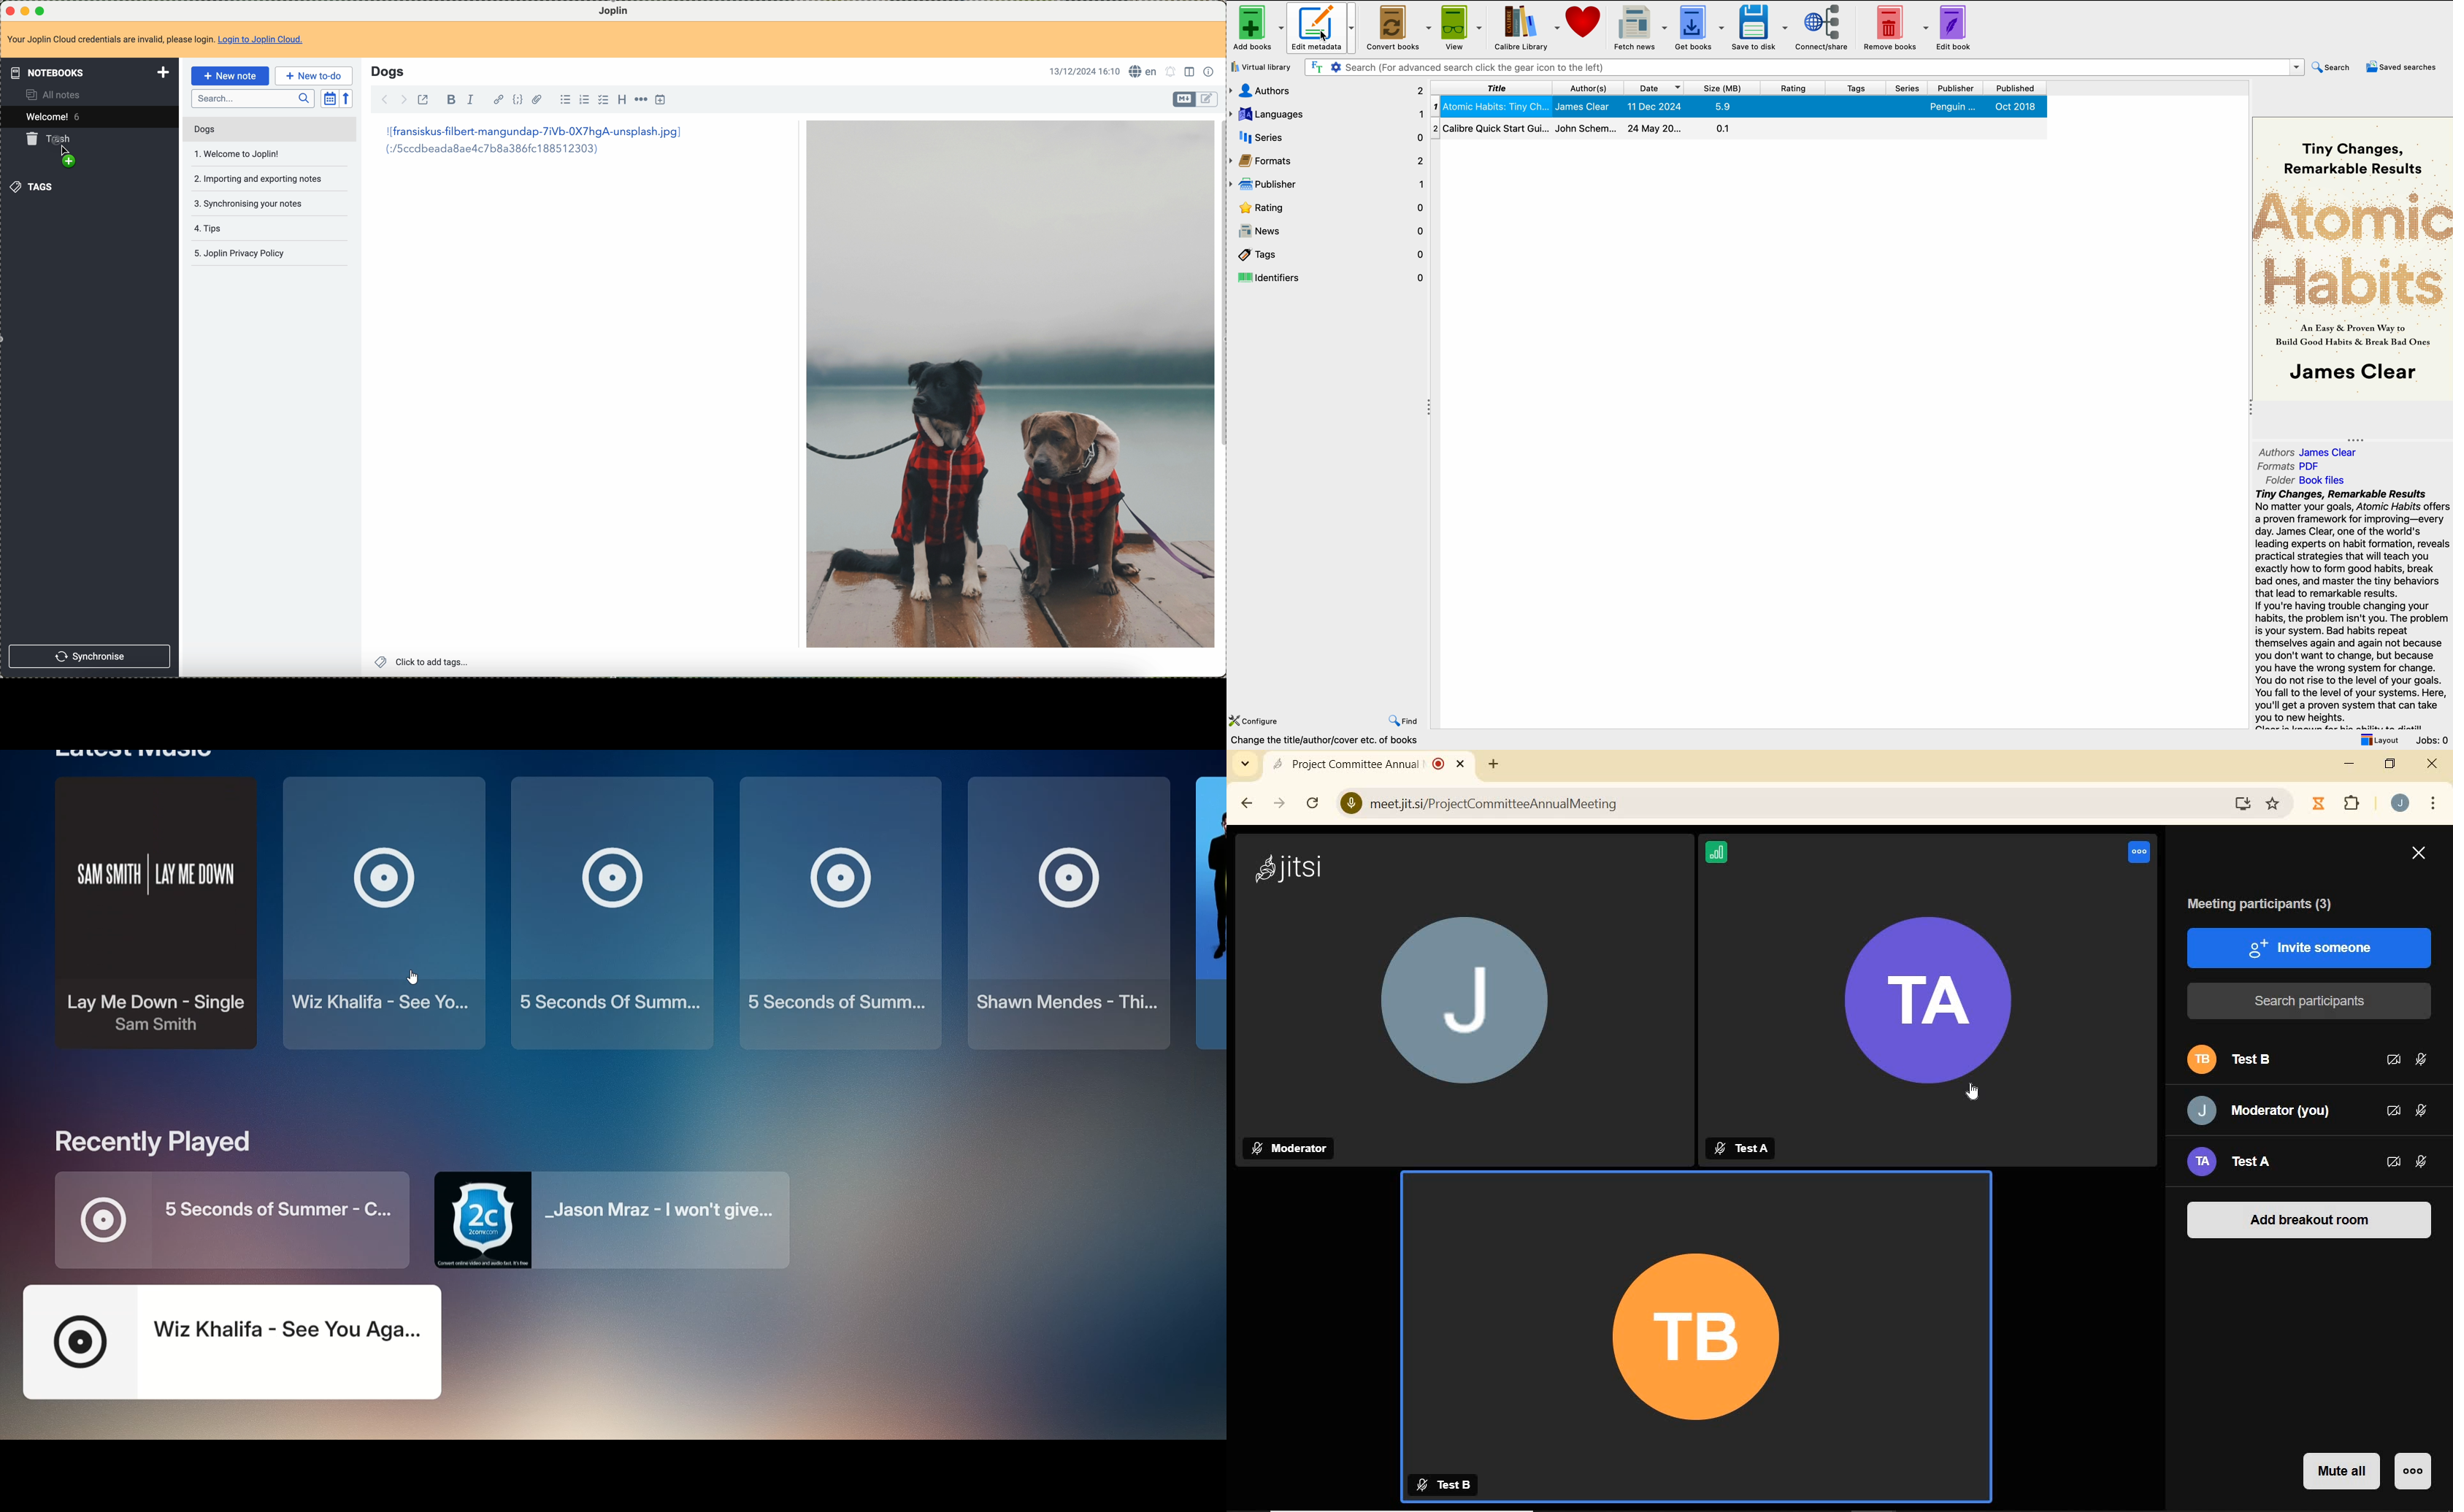 The image size is (2464, 1512). Describe the element at coordinates (622, 100) in the screenshot. I see `heading` at that location.